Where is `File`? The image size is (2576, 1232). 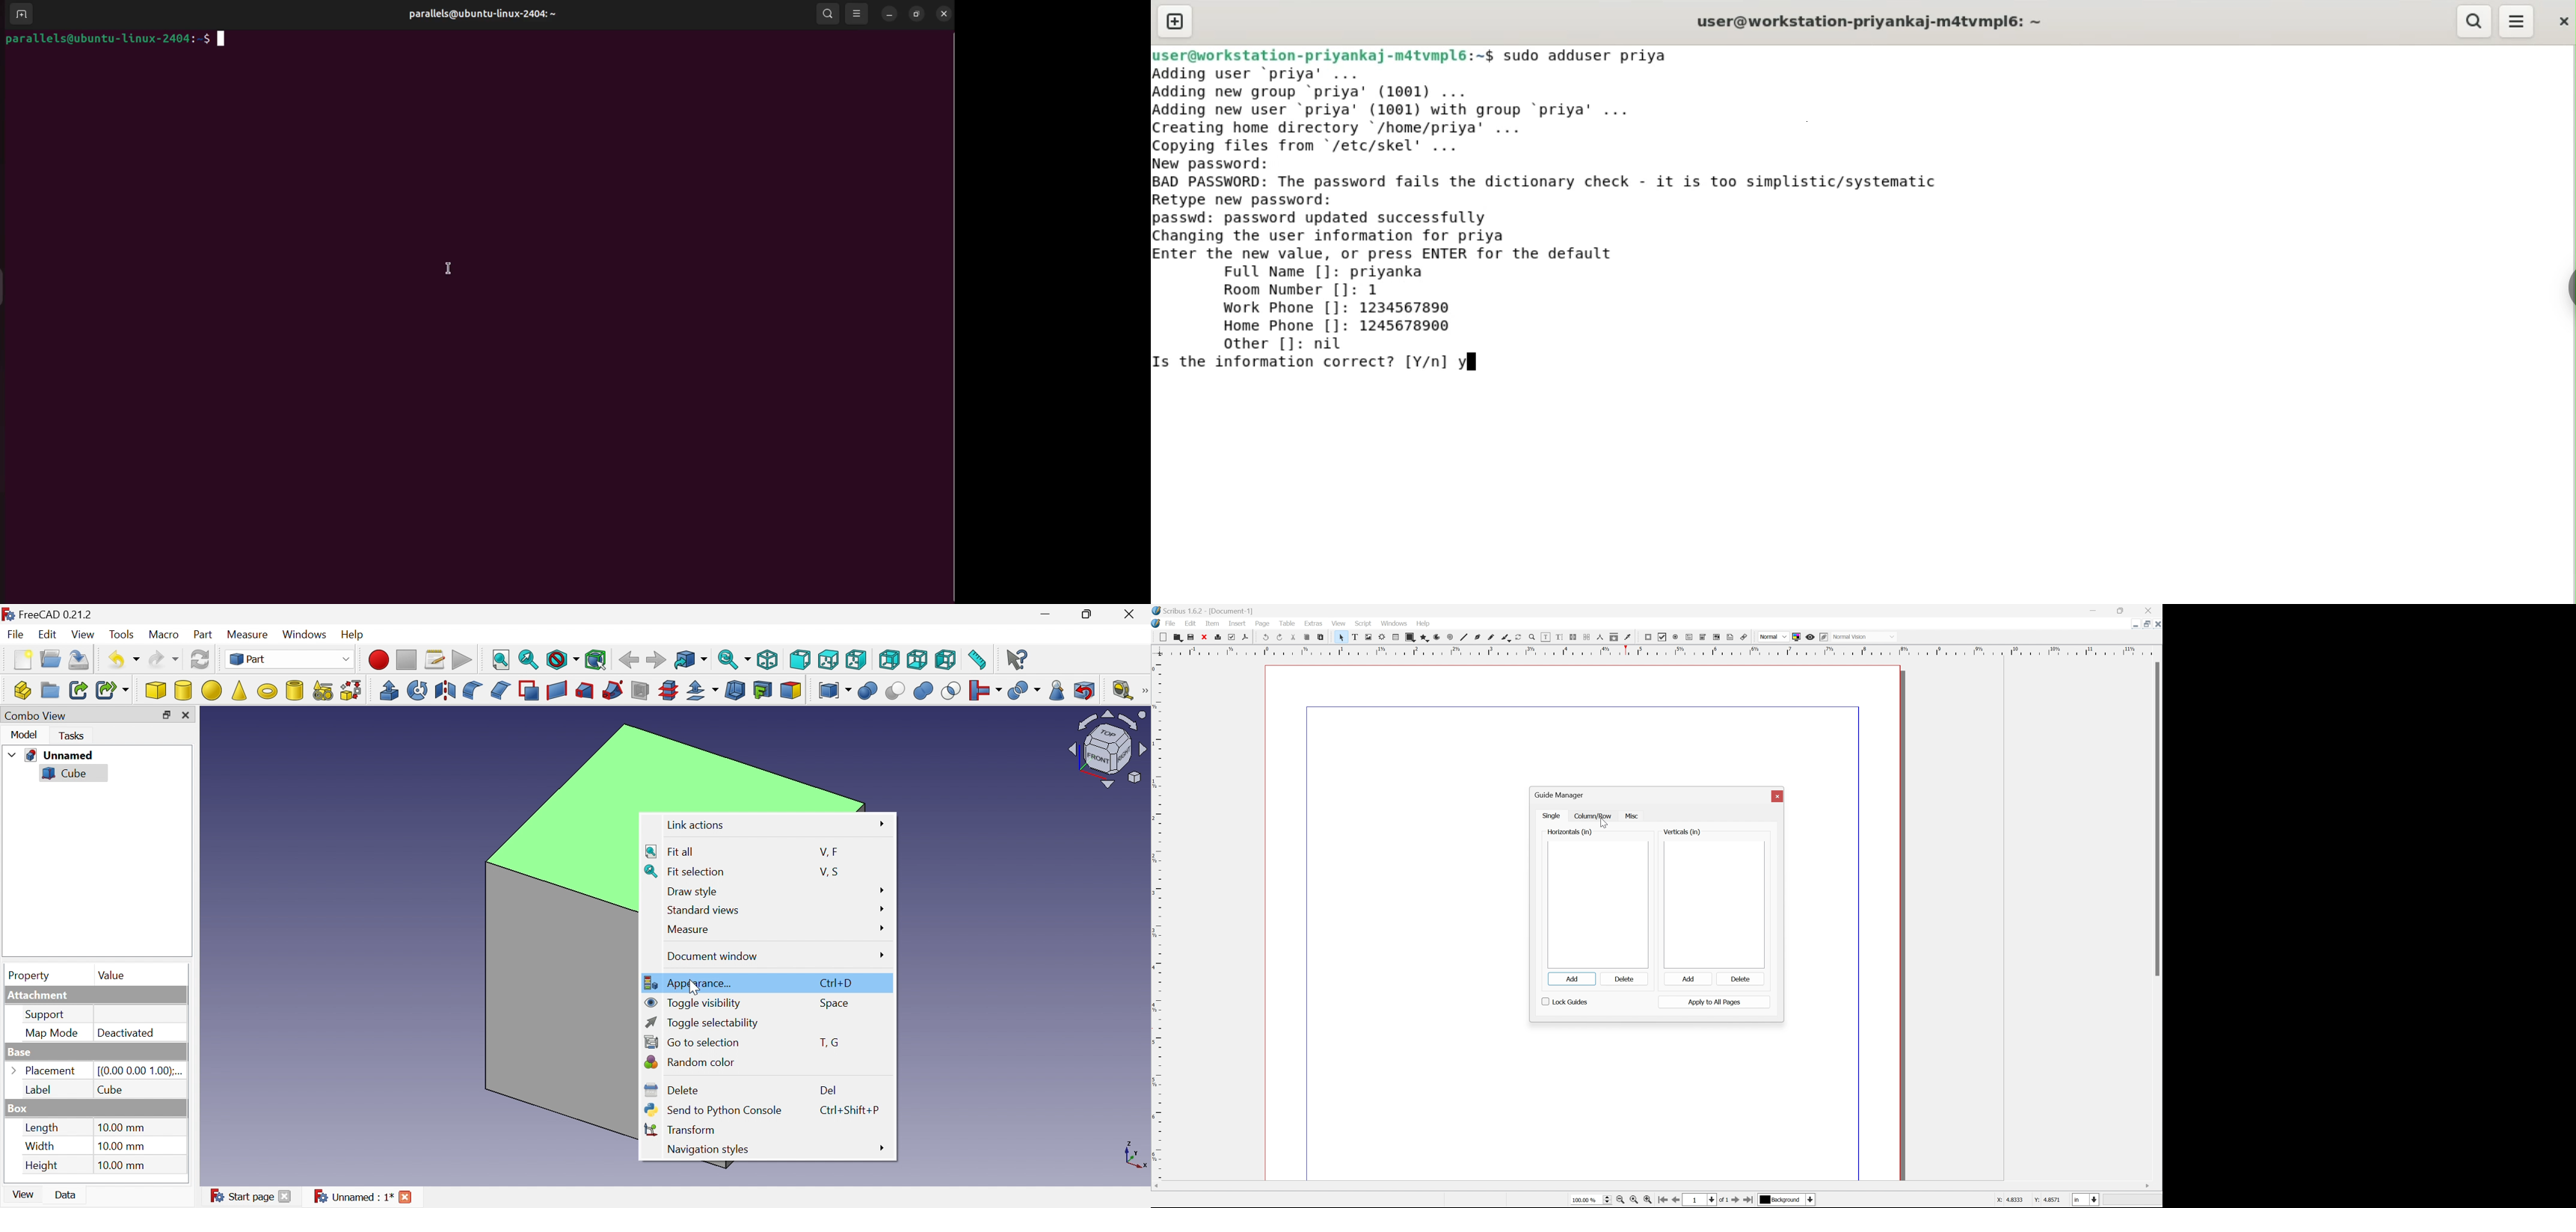
File is located at coordinates (14, 634).